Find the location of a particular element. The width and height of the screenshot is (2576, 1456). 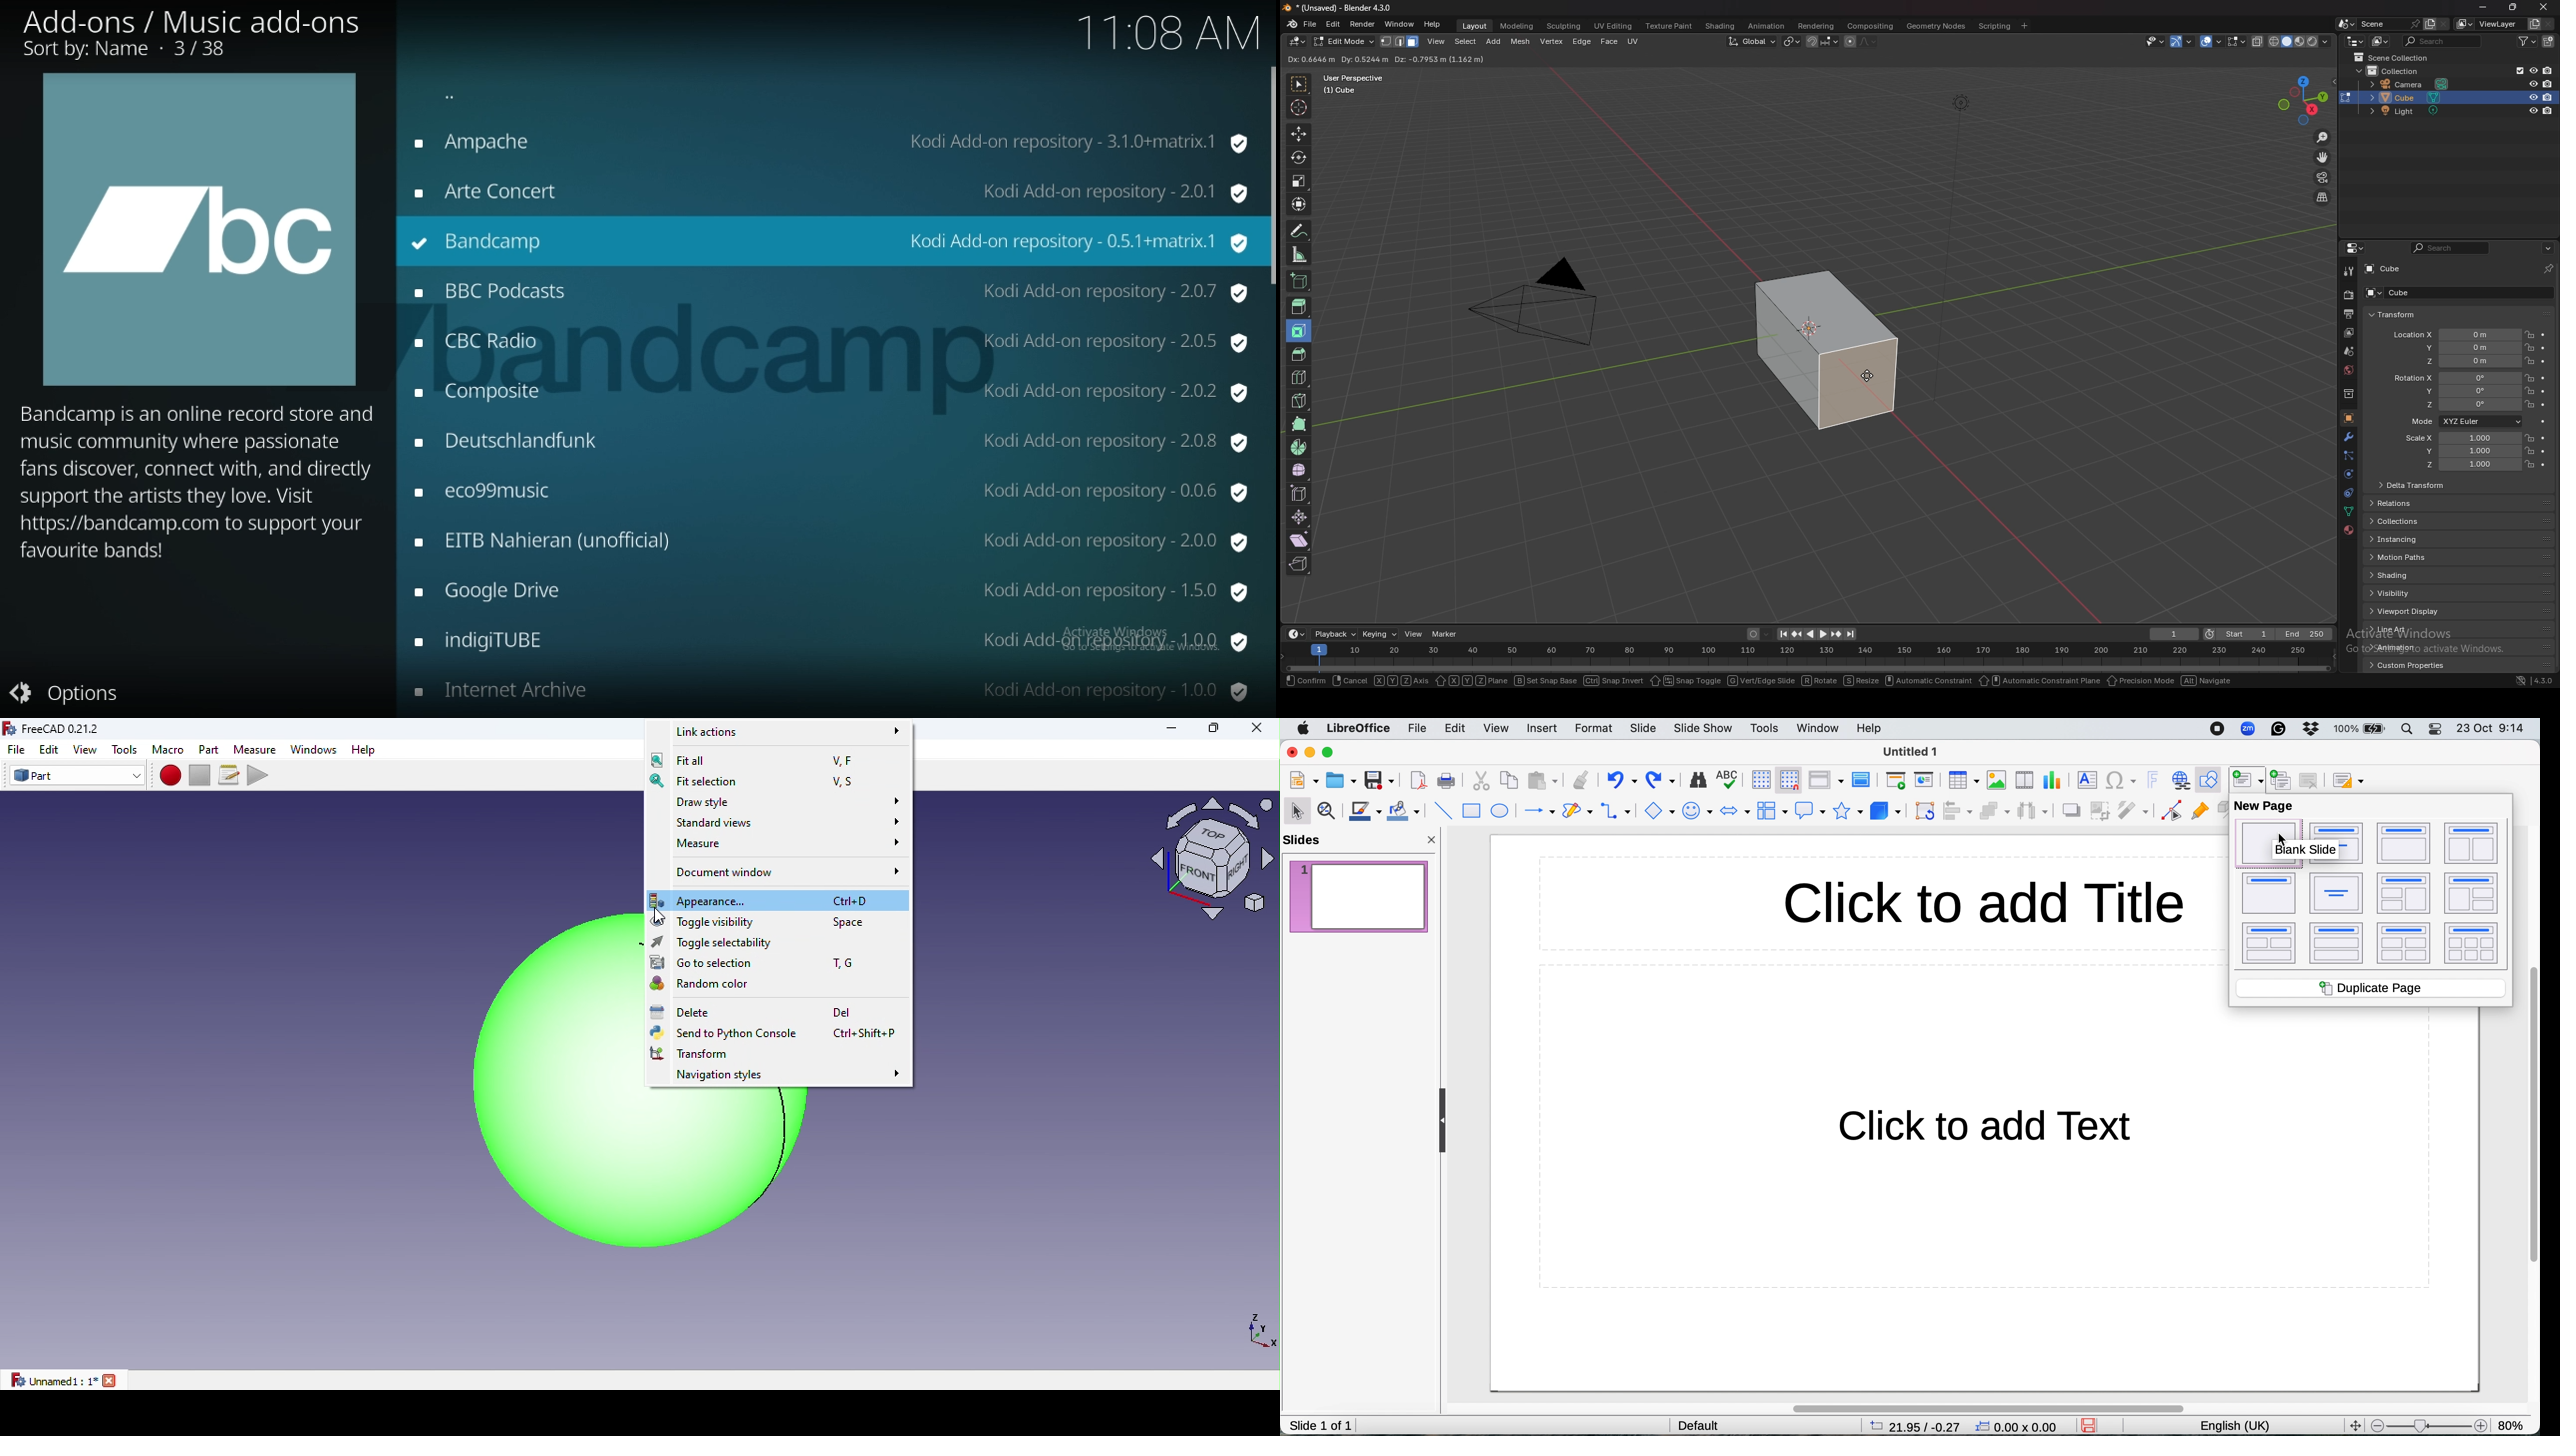

add on is located at coordinates (831, 293).